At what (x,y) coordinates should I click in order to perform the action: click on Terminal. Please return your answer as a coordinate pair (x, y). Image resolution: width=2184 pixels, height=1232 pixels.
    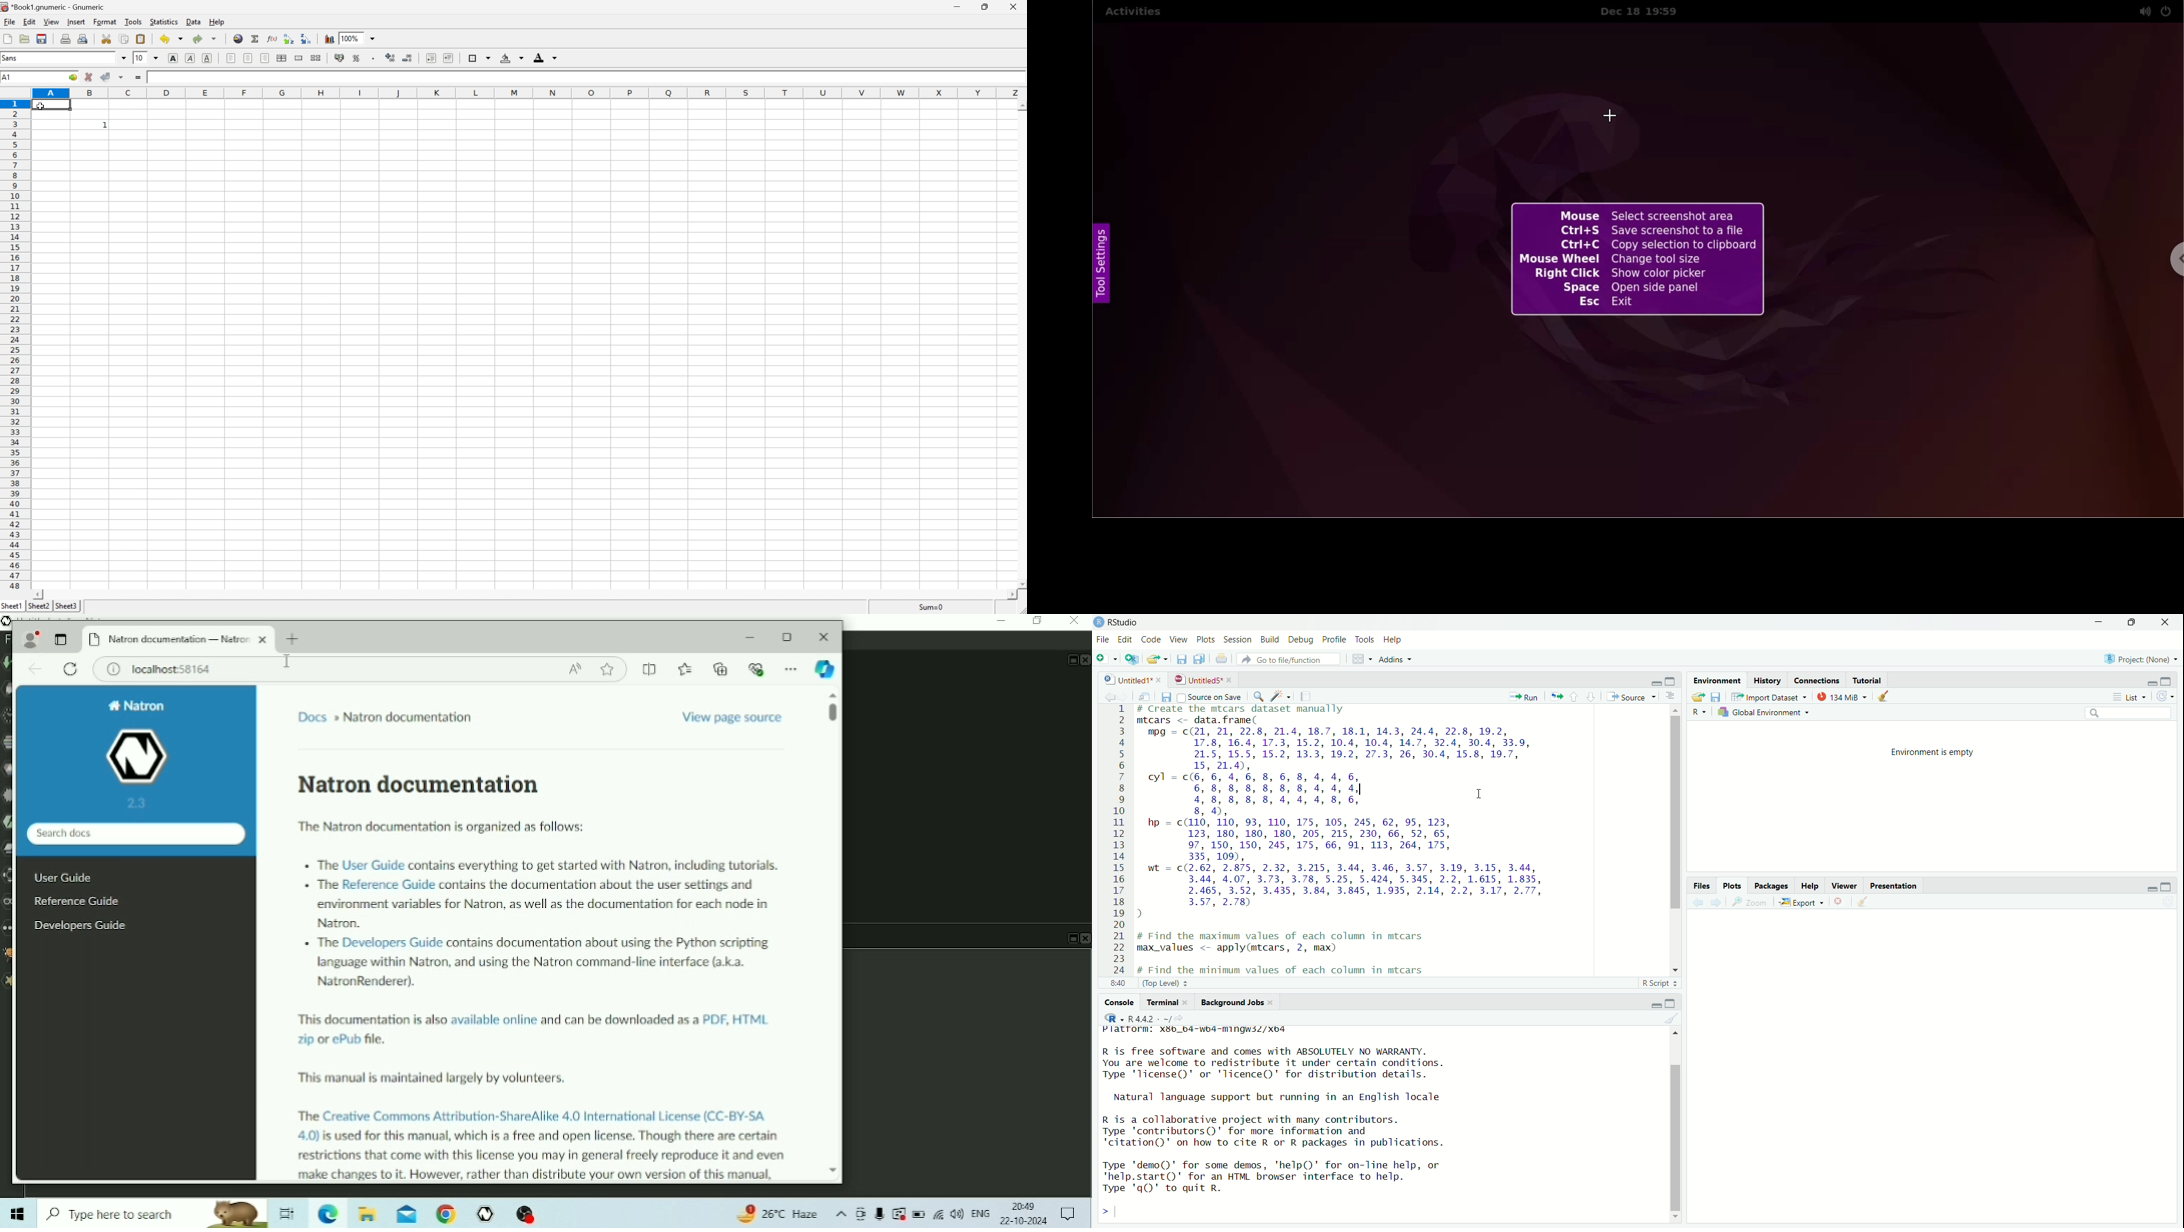
    Looking at the image, I should click on (1162, 1003).